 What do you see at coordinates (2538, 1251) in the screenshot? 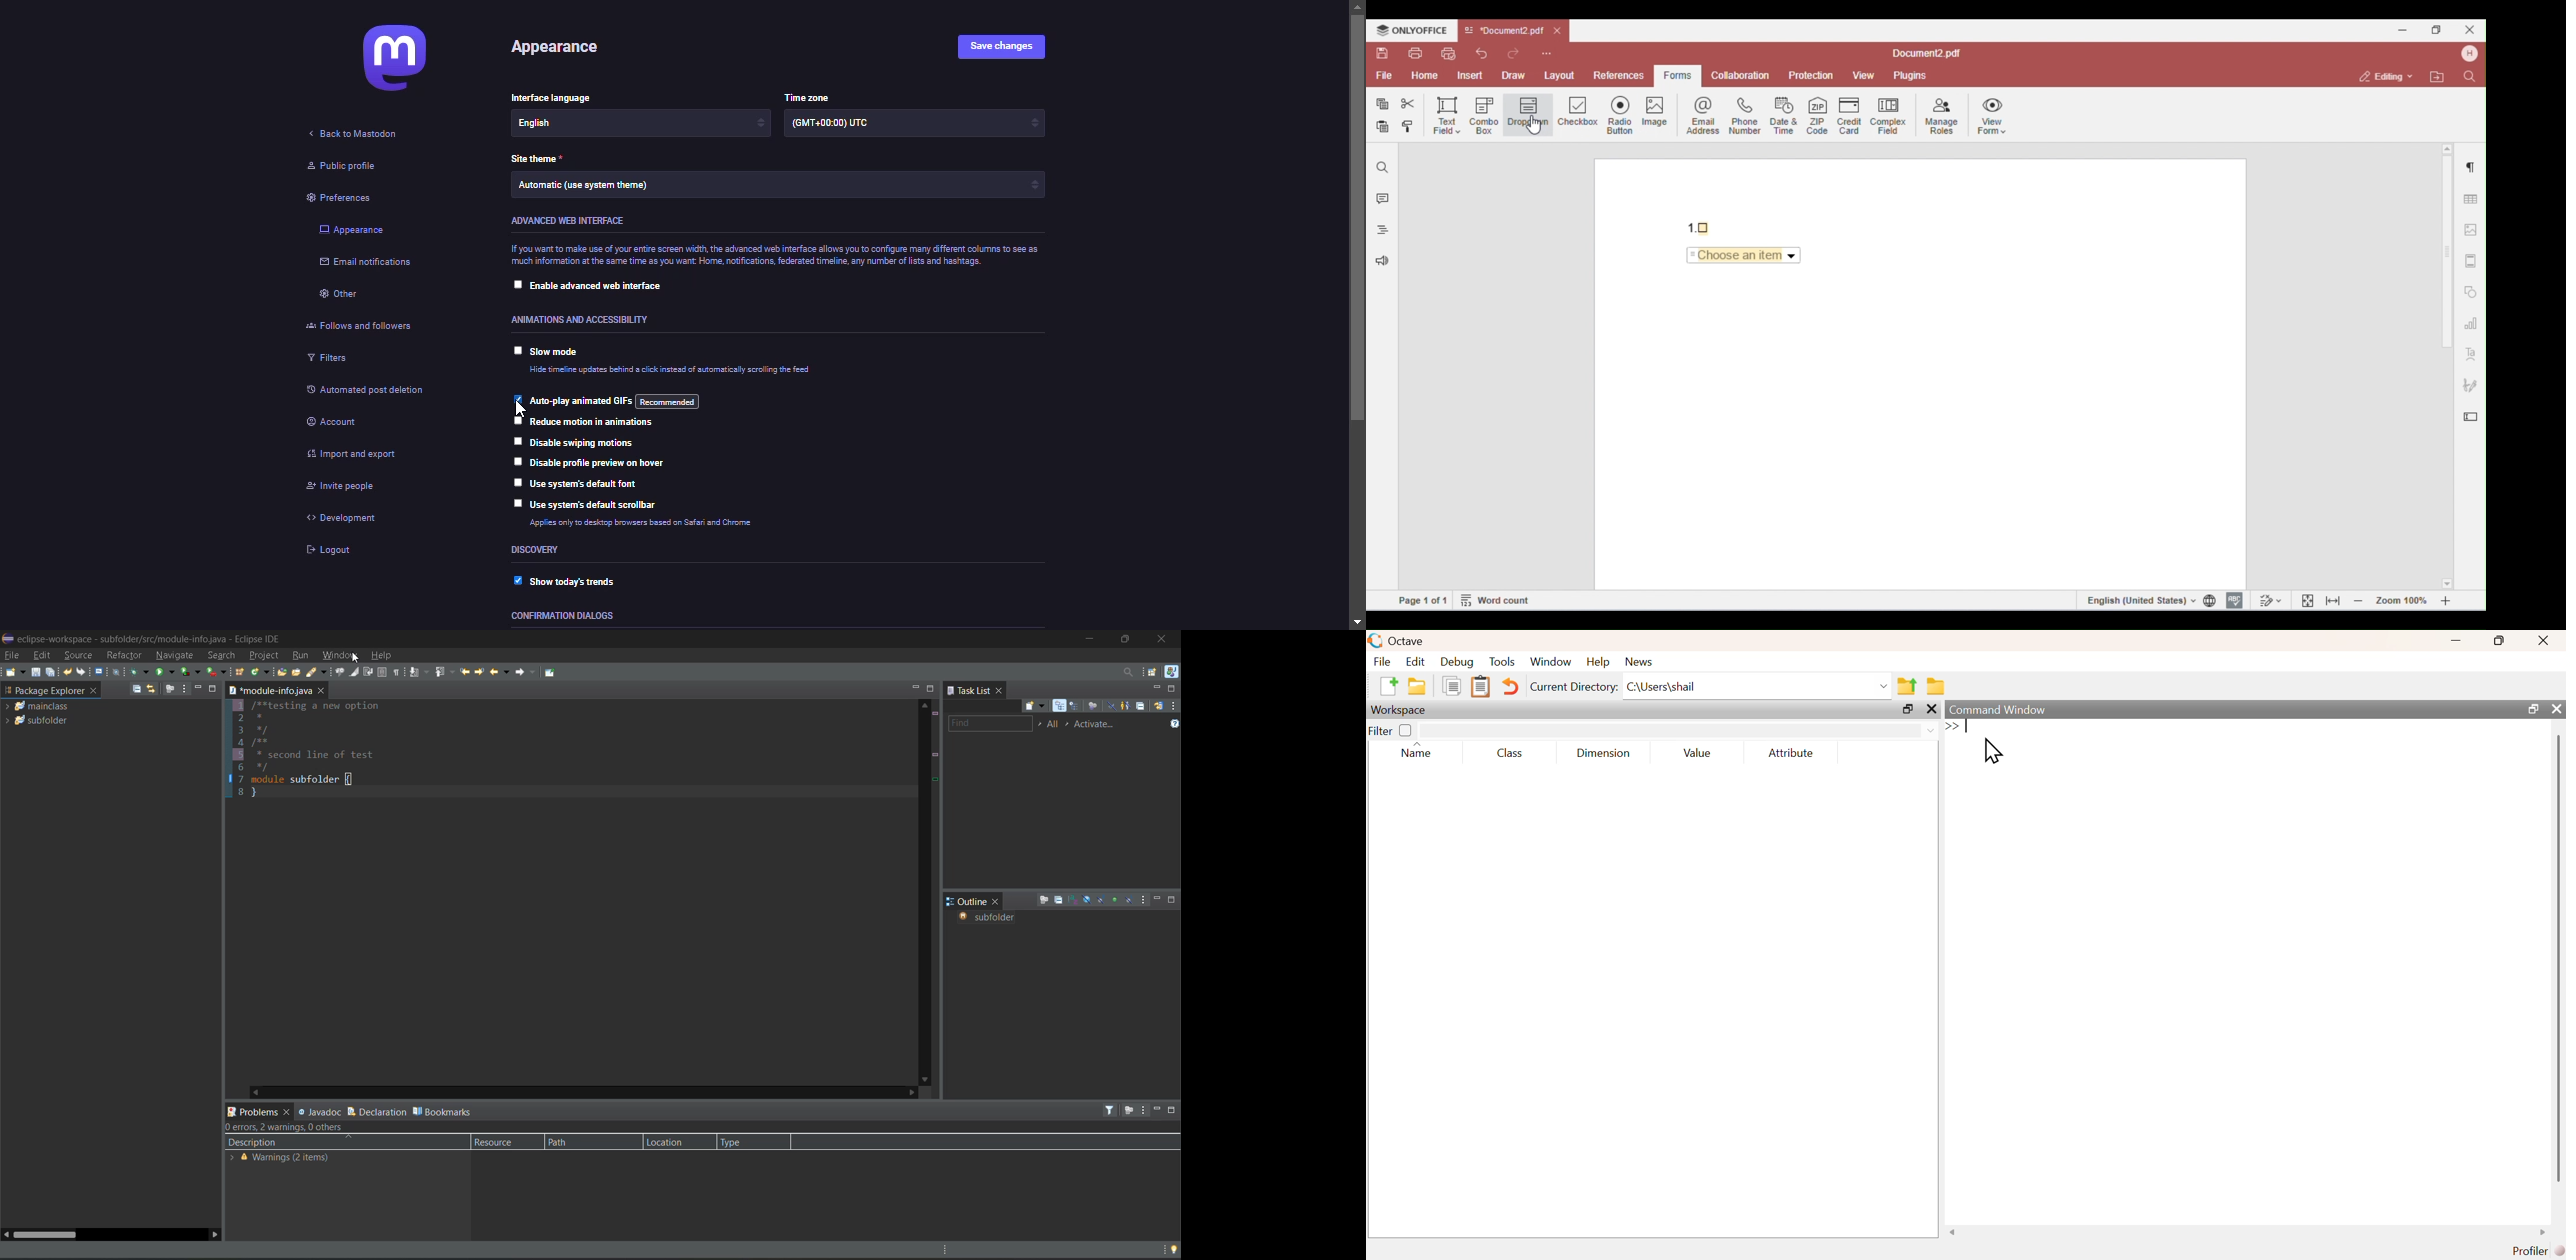
I see `Profiler` at bounding box center [2538, 1251].